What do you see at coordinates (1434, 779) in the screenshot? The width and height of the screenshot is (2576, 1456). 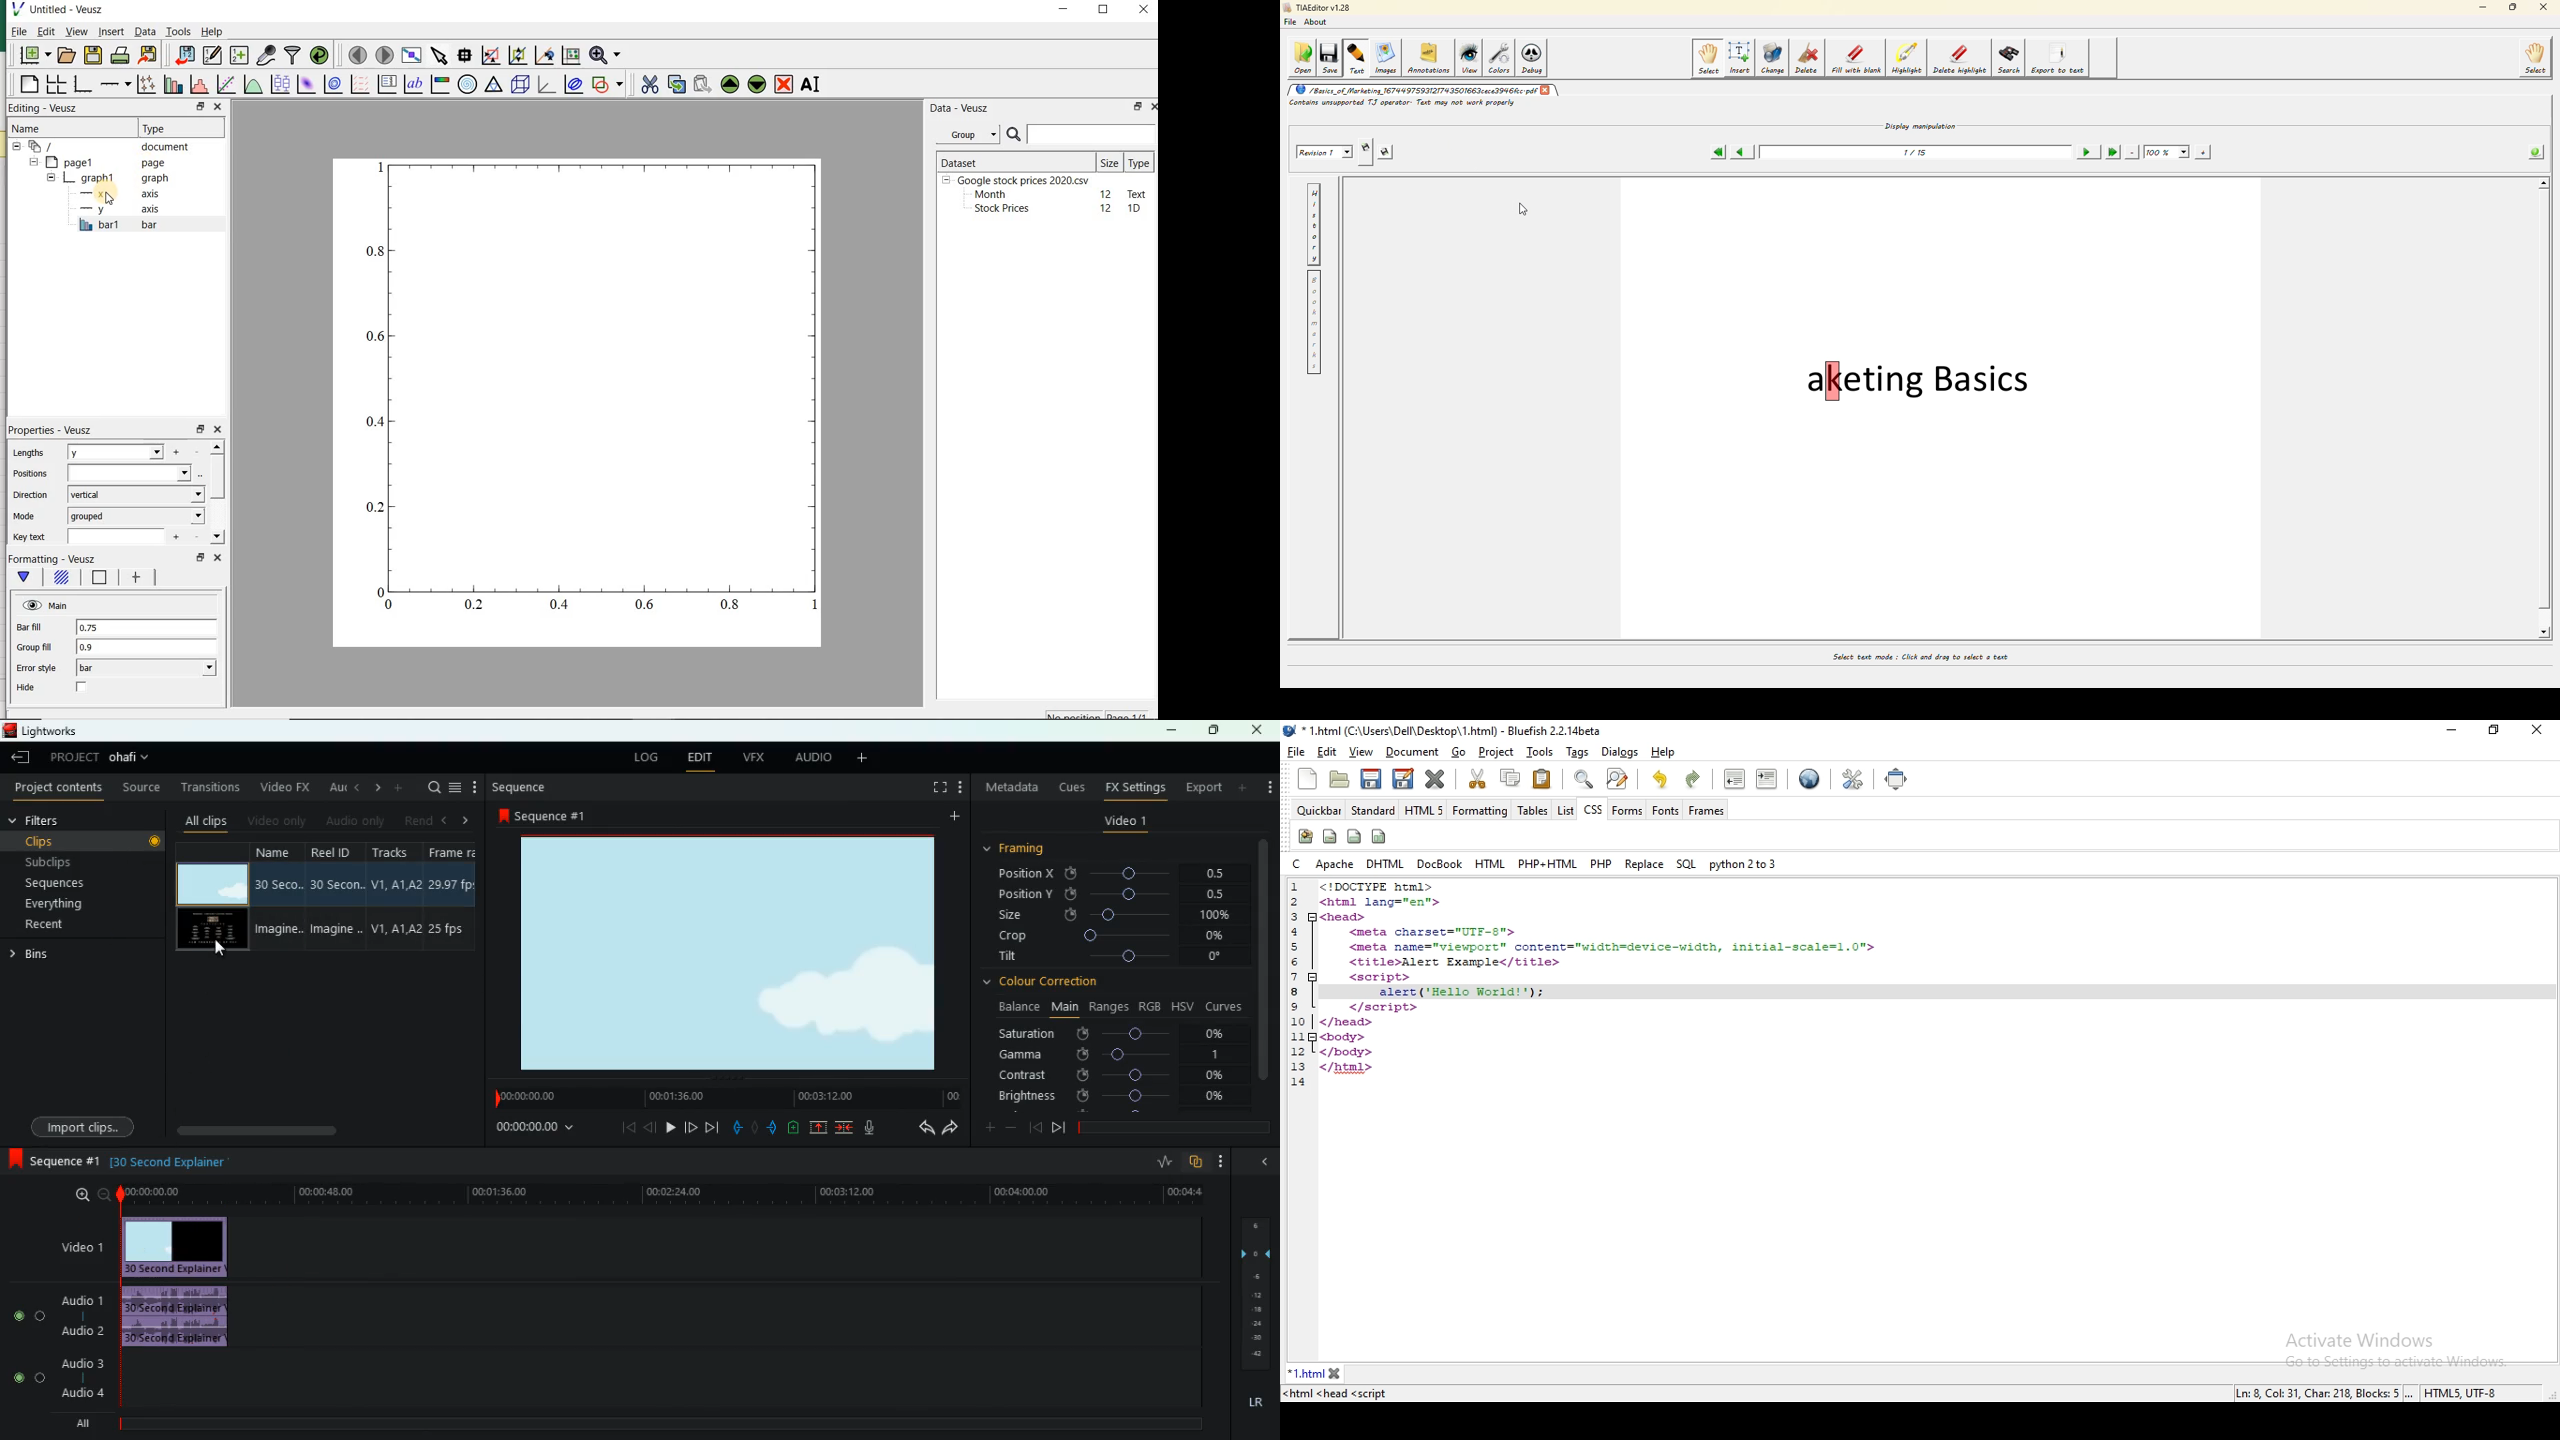 I see `close` at bounding box center [1434, 779].